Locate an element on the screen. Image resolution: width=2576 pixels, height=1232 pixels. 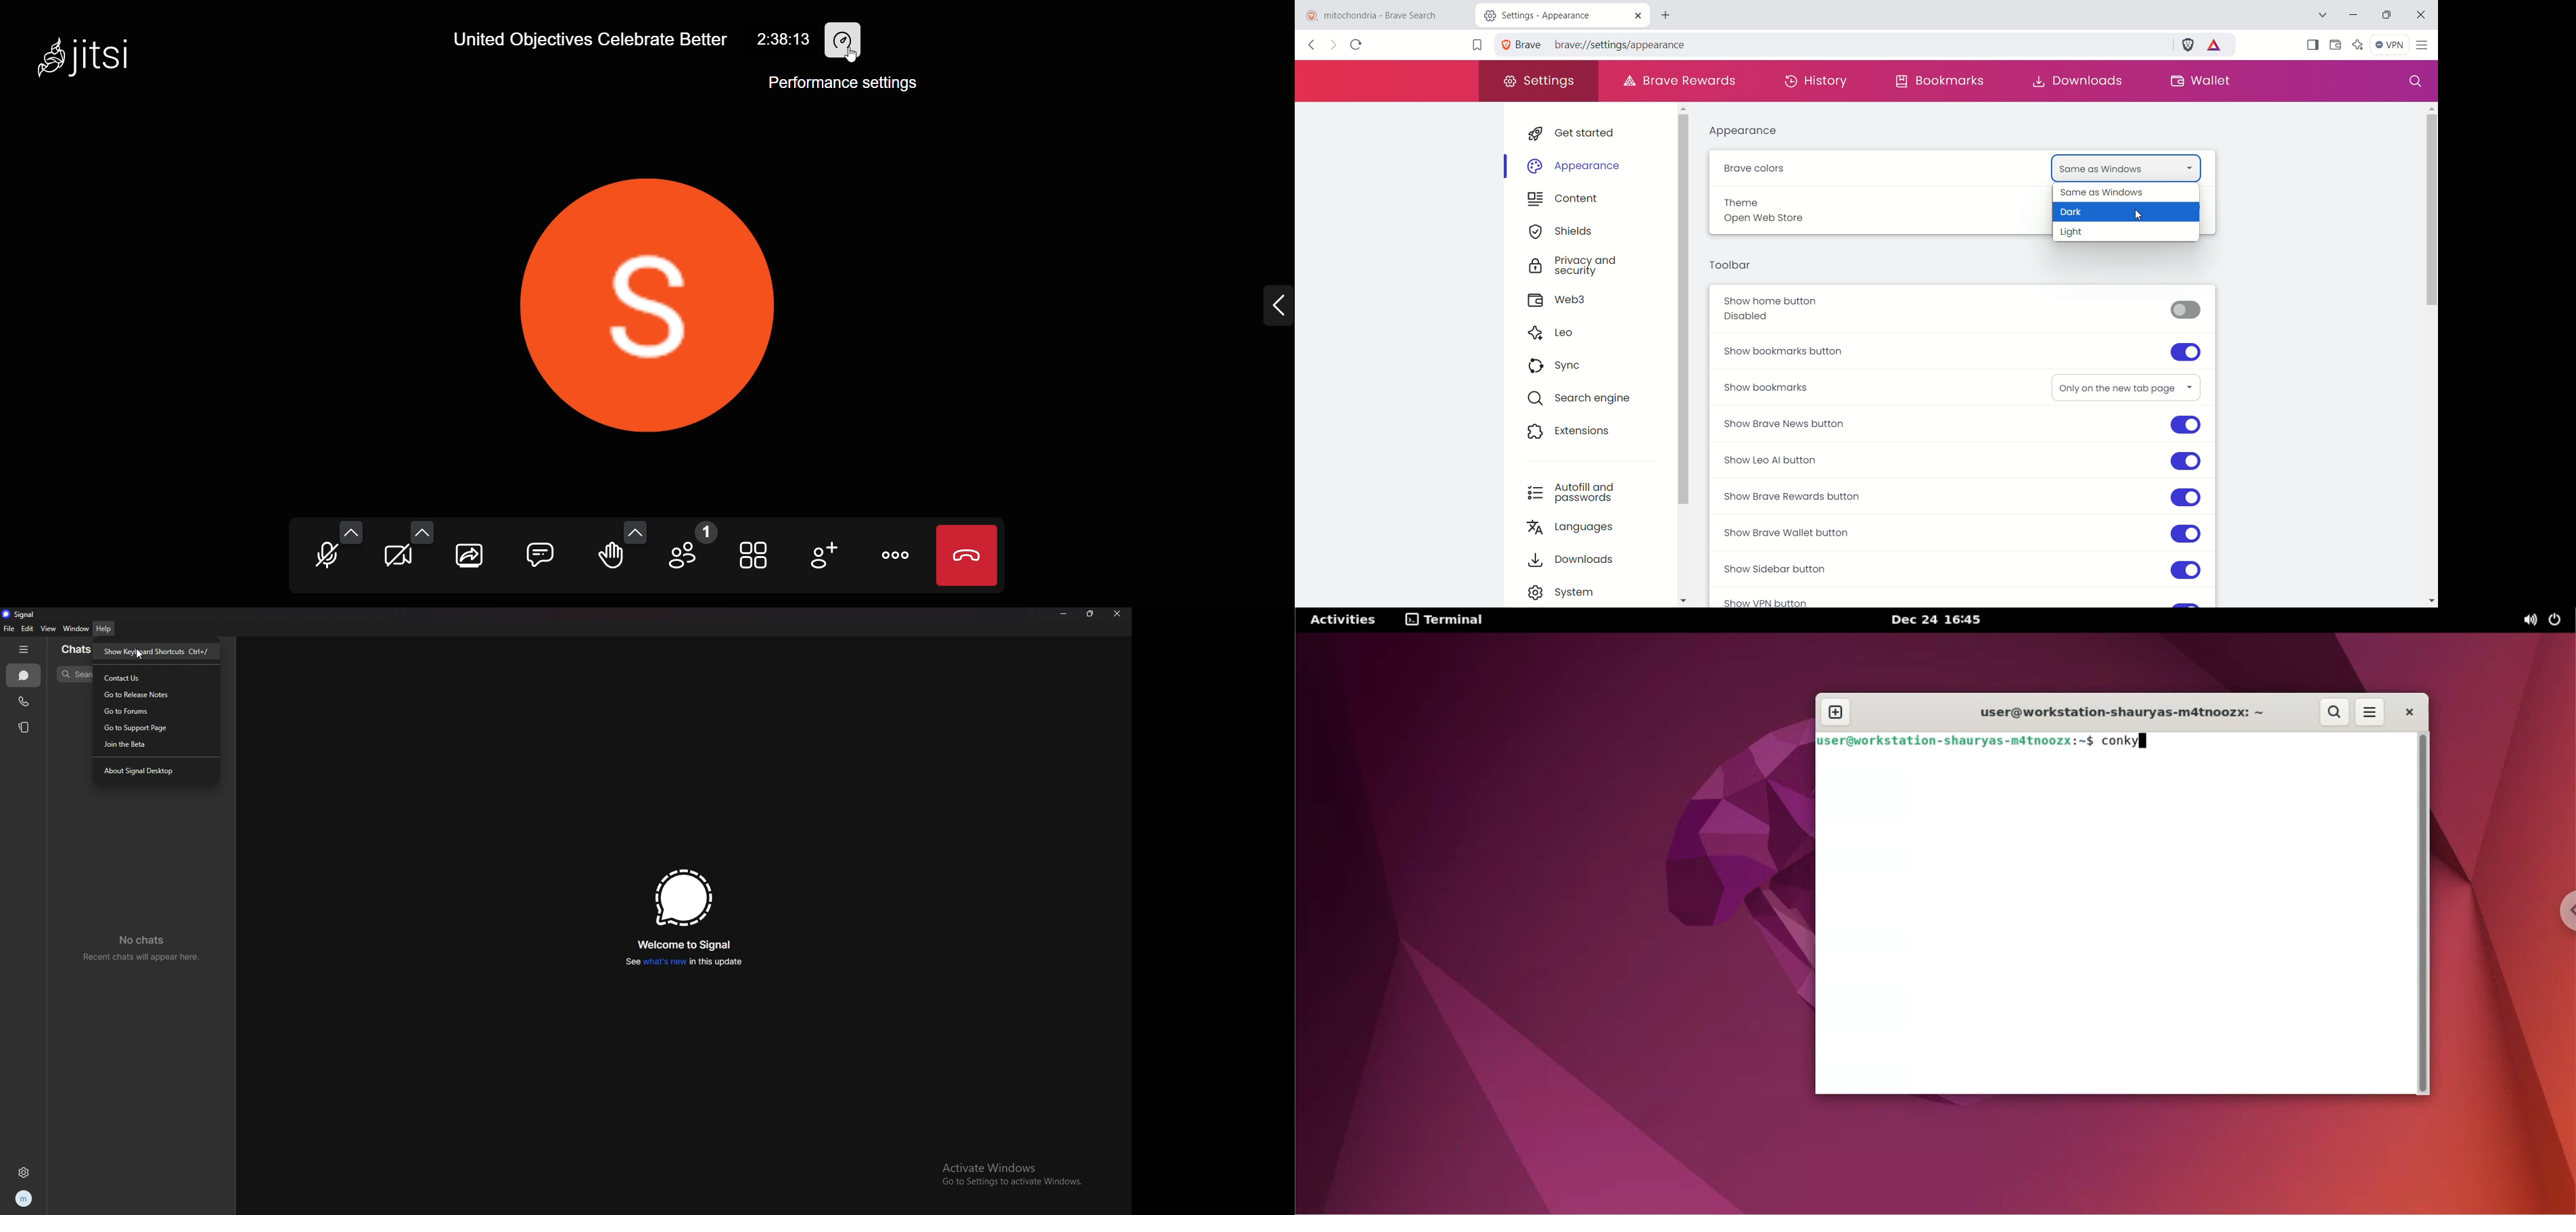
extensions is located at coordinates (1574, 431).